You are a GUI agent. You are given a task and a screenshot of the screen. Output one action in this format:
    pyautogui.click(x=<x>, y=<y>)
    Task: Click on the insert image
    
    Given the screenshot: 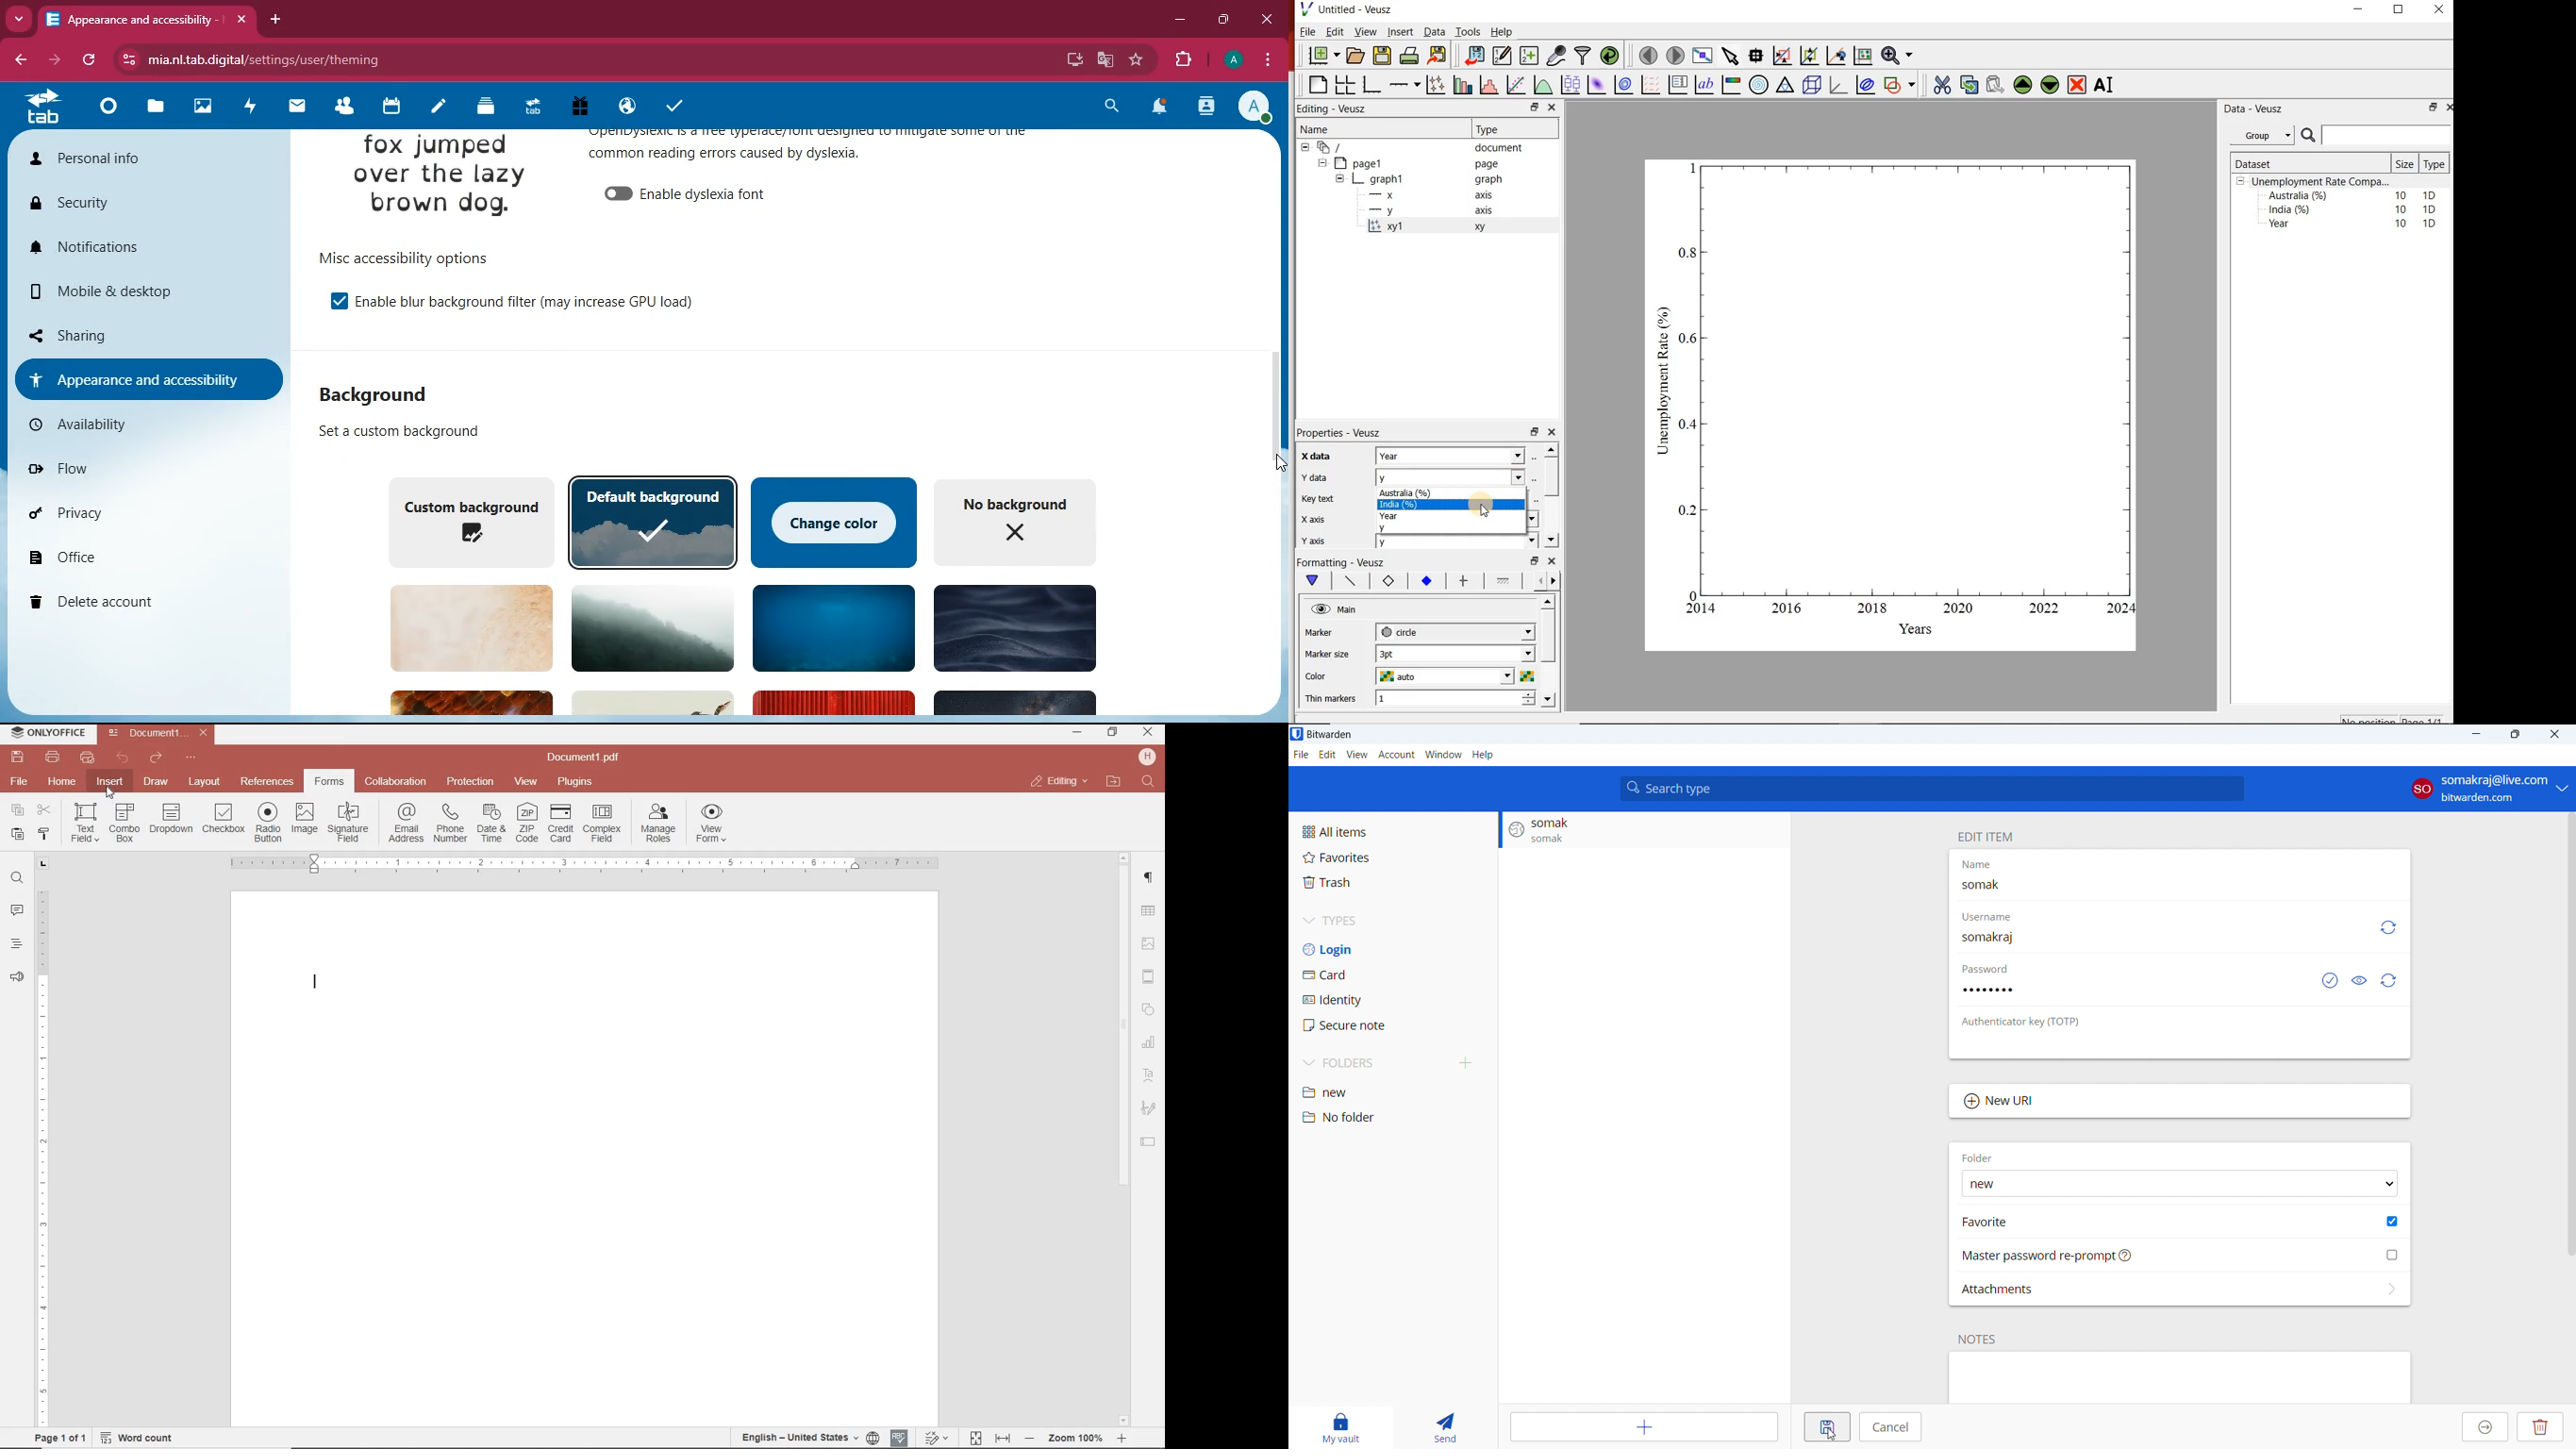 What is the action you would take?
    pyautogui.click(x=305, y=819)
    